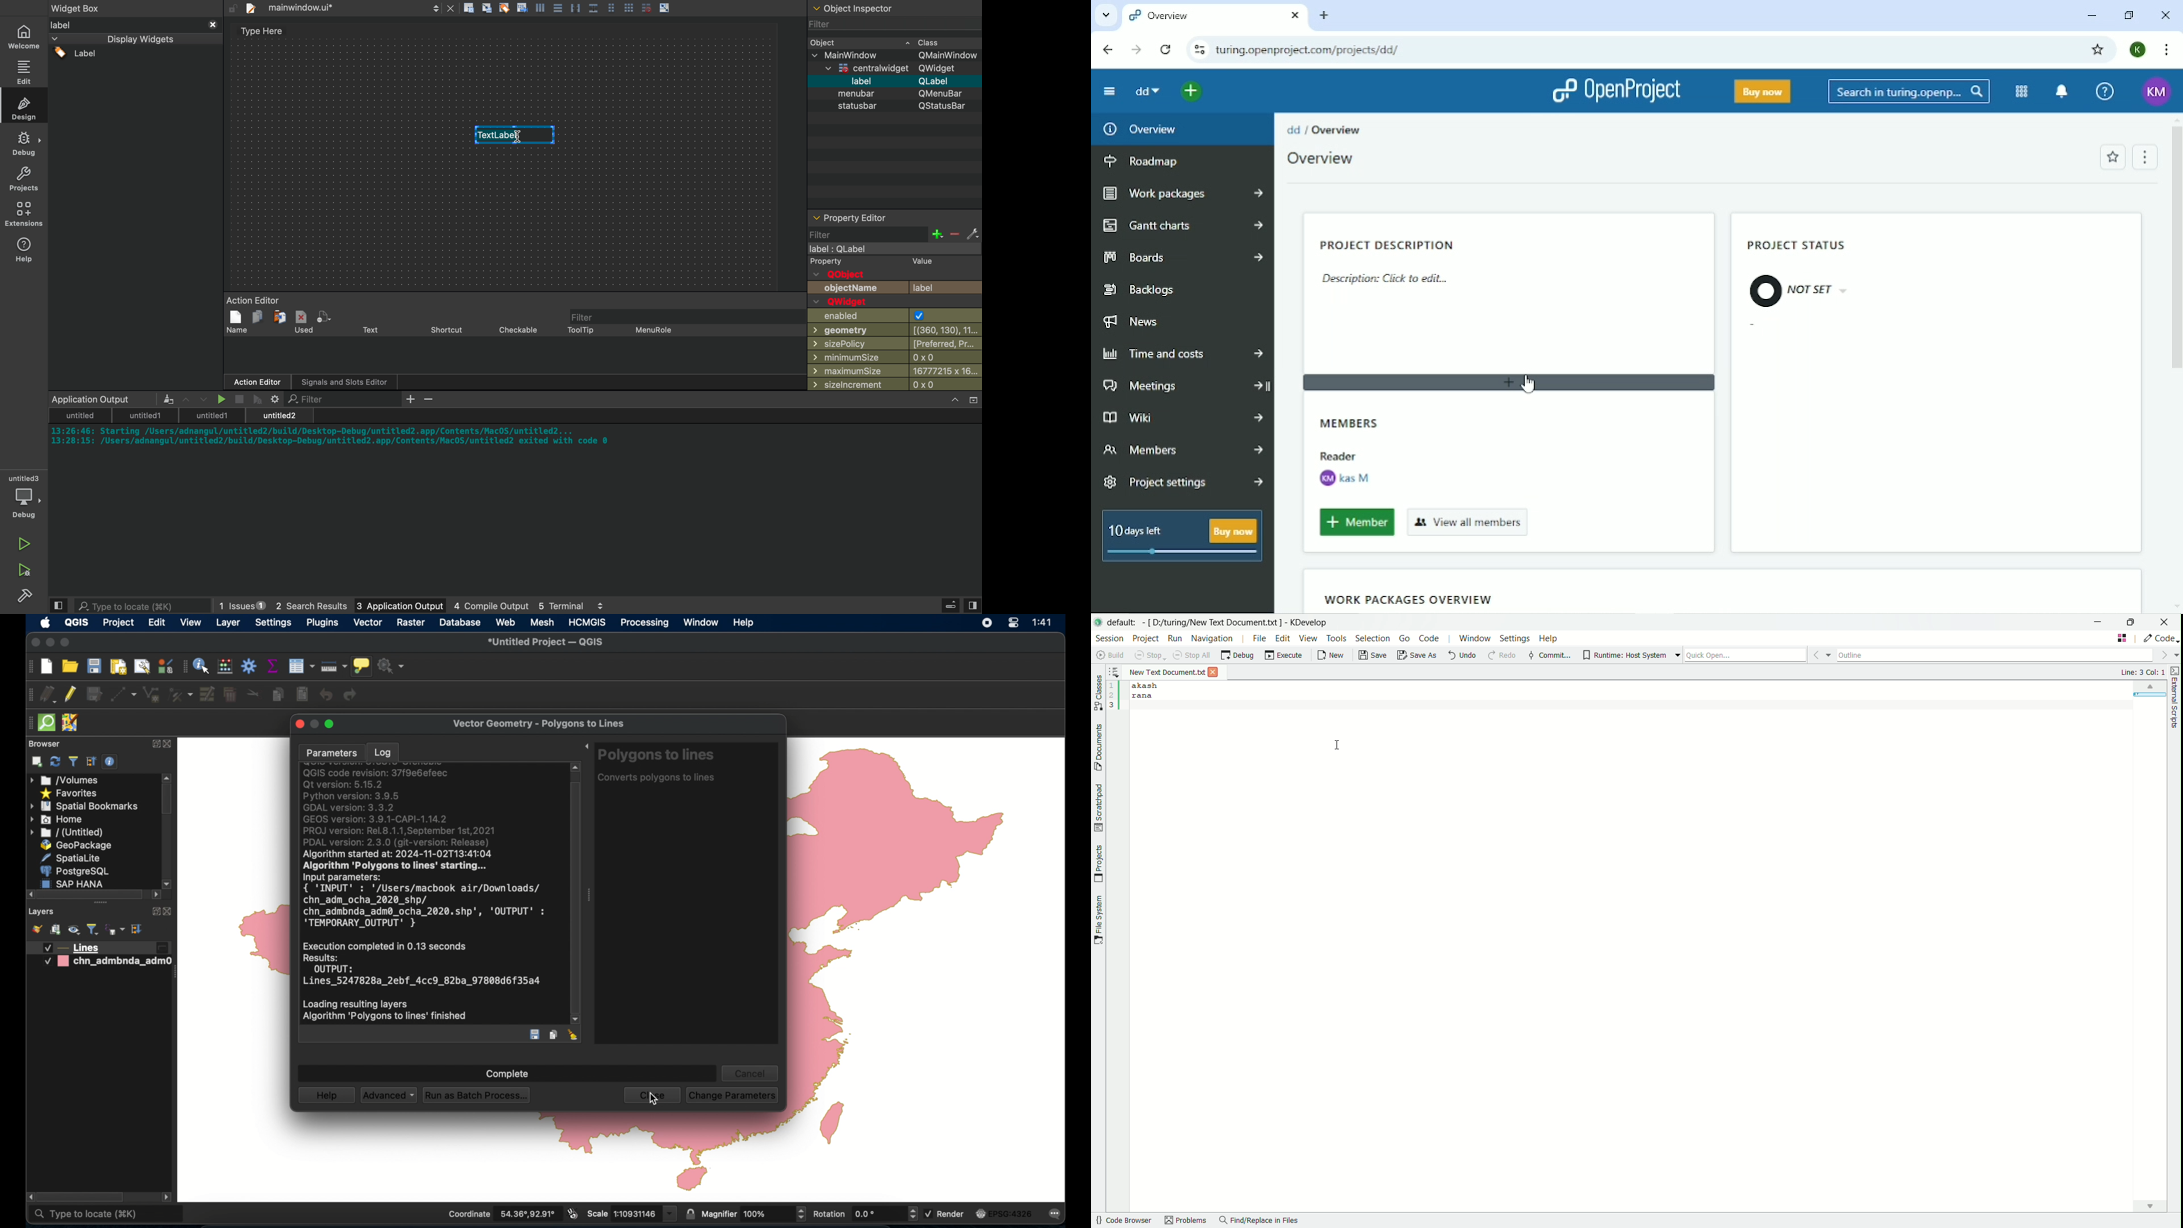  What do you see at coordinates (38, 762) in the screenshot?
I see `add selected layers` at bounding box center [38, 762].